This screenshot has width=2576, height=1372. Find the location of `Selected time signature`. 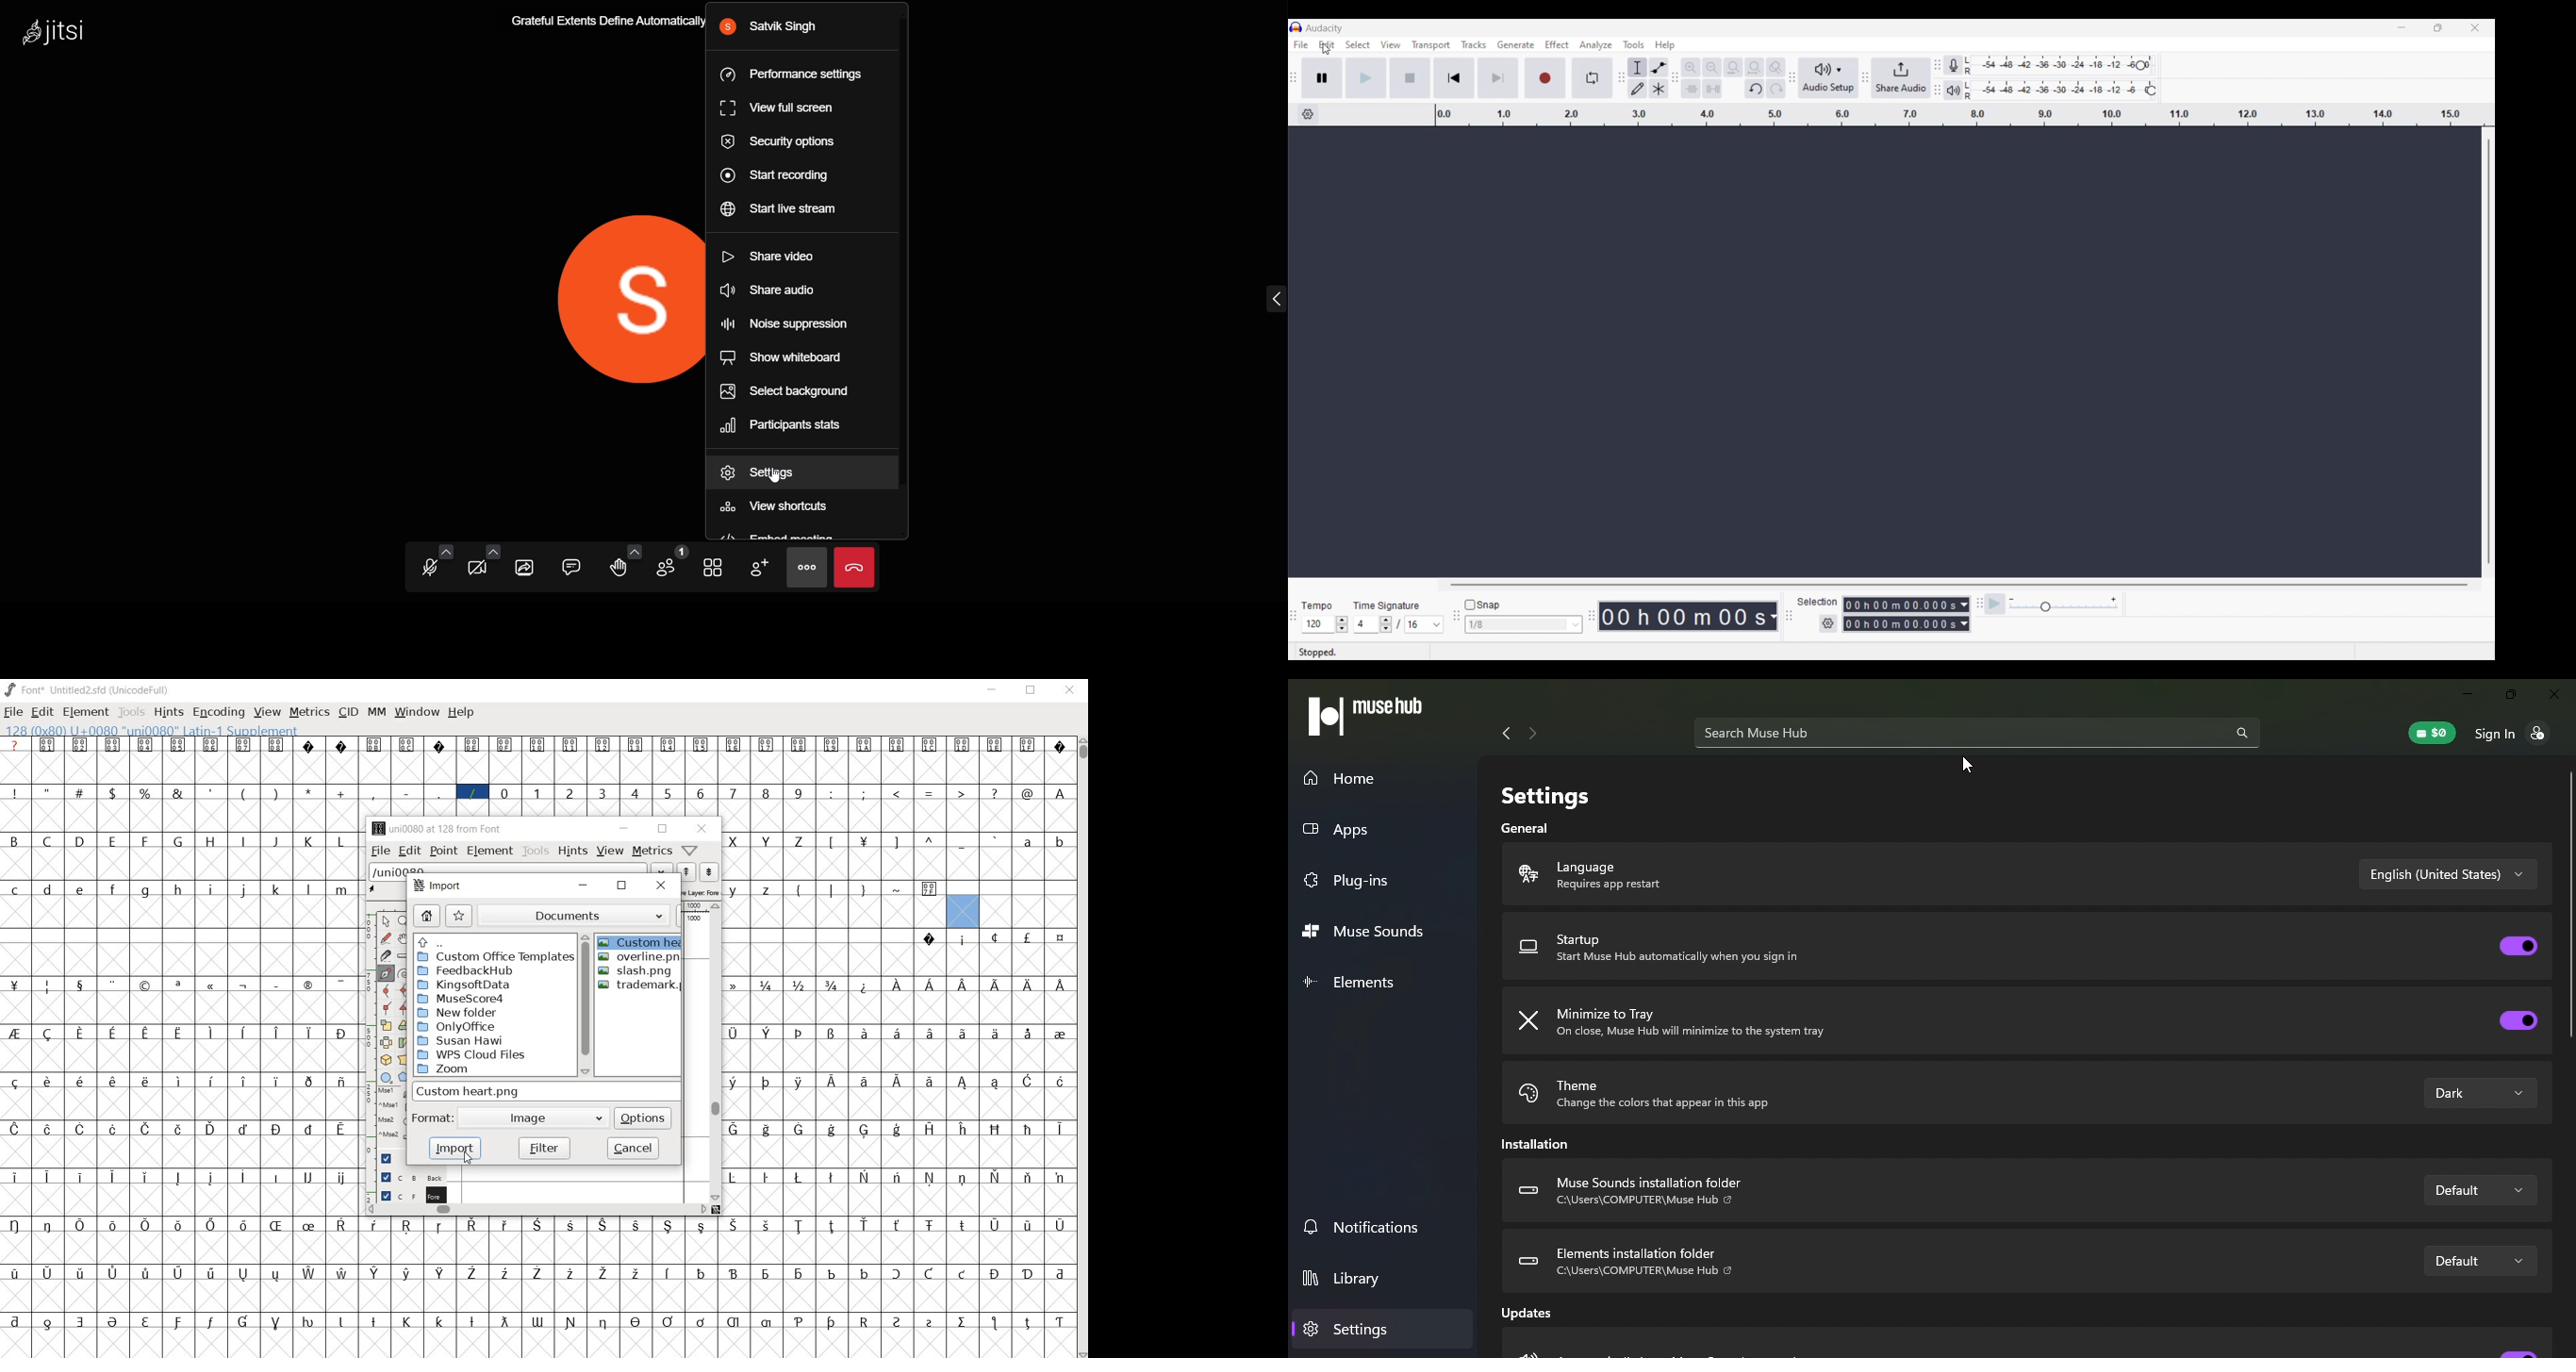

Selected time signature is located at coordinates (1417, 625).